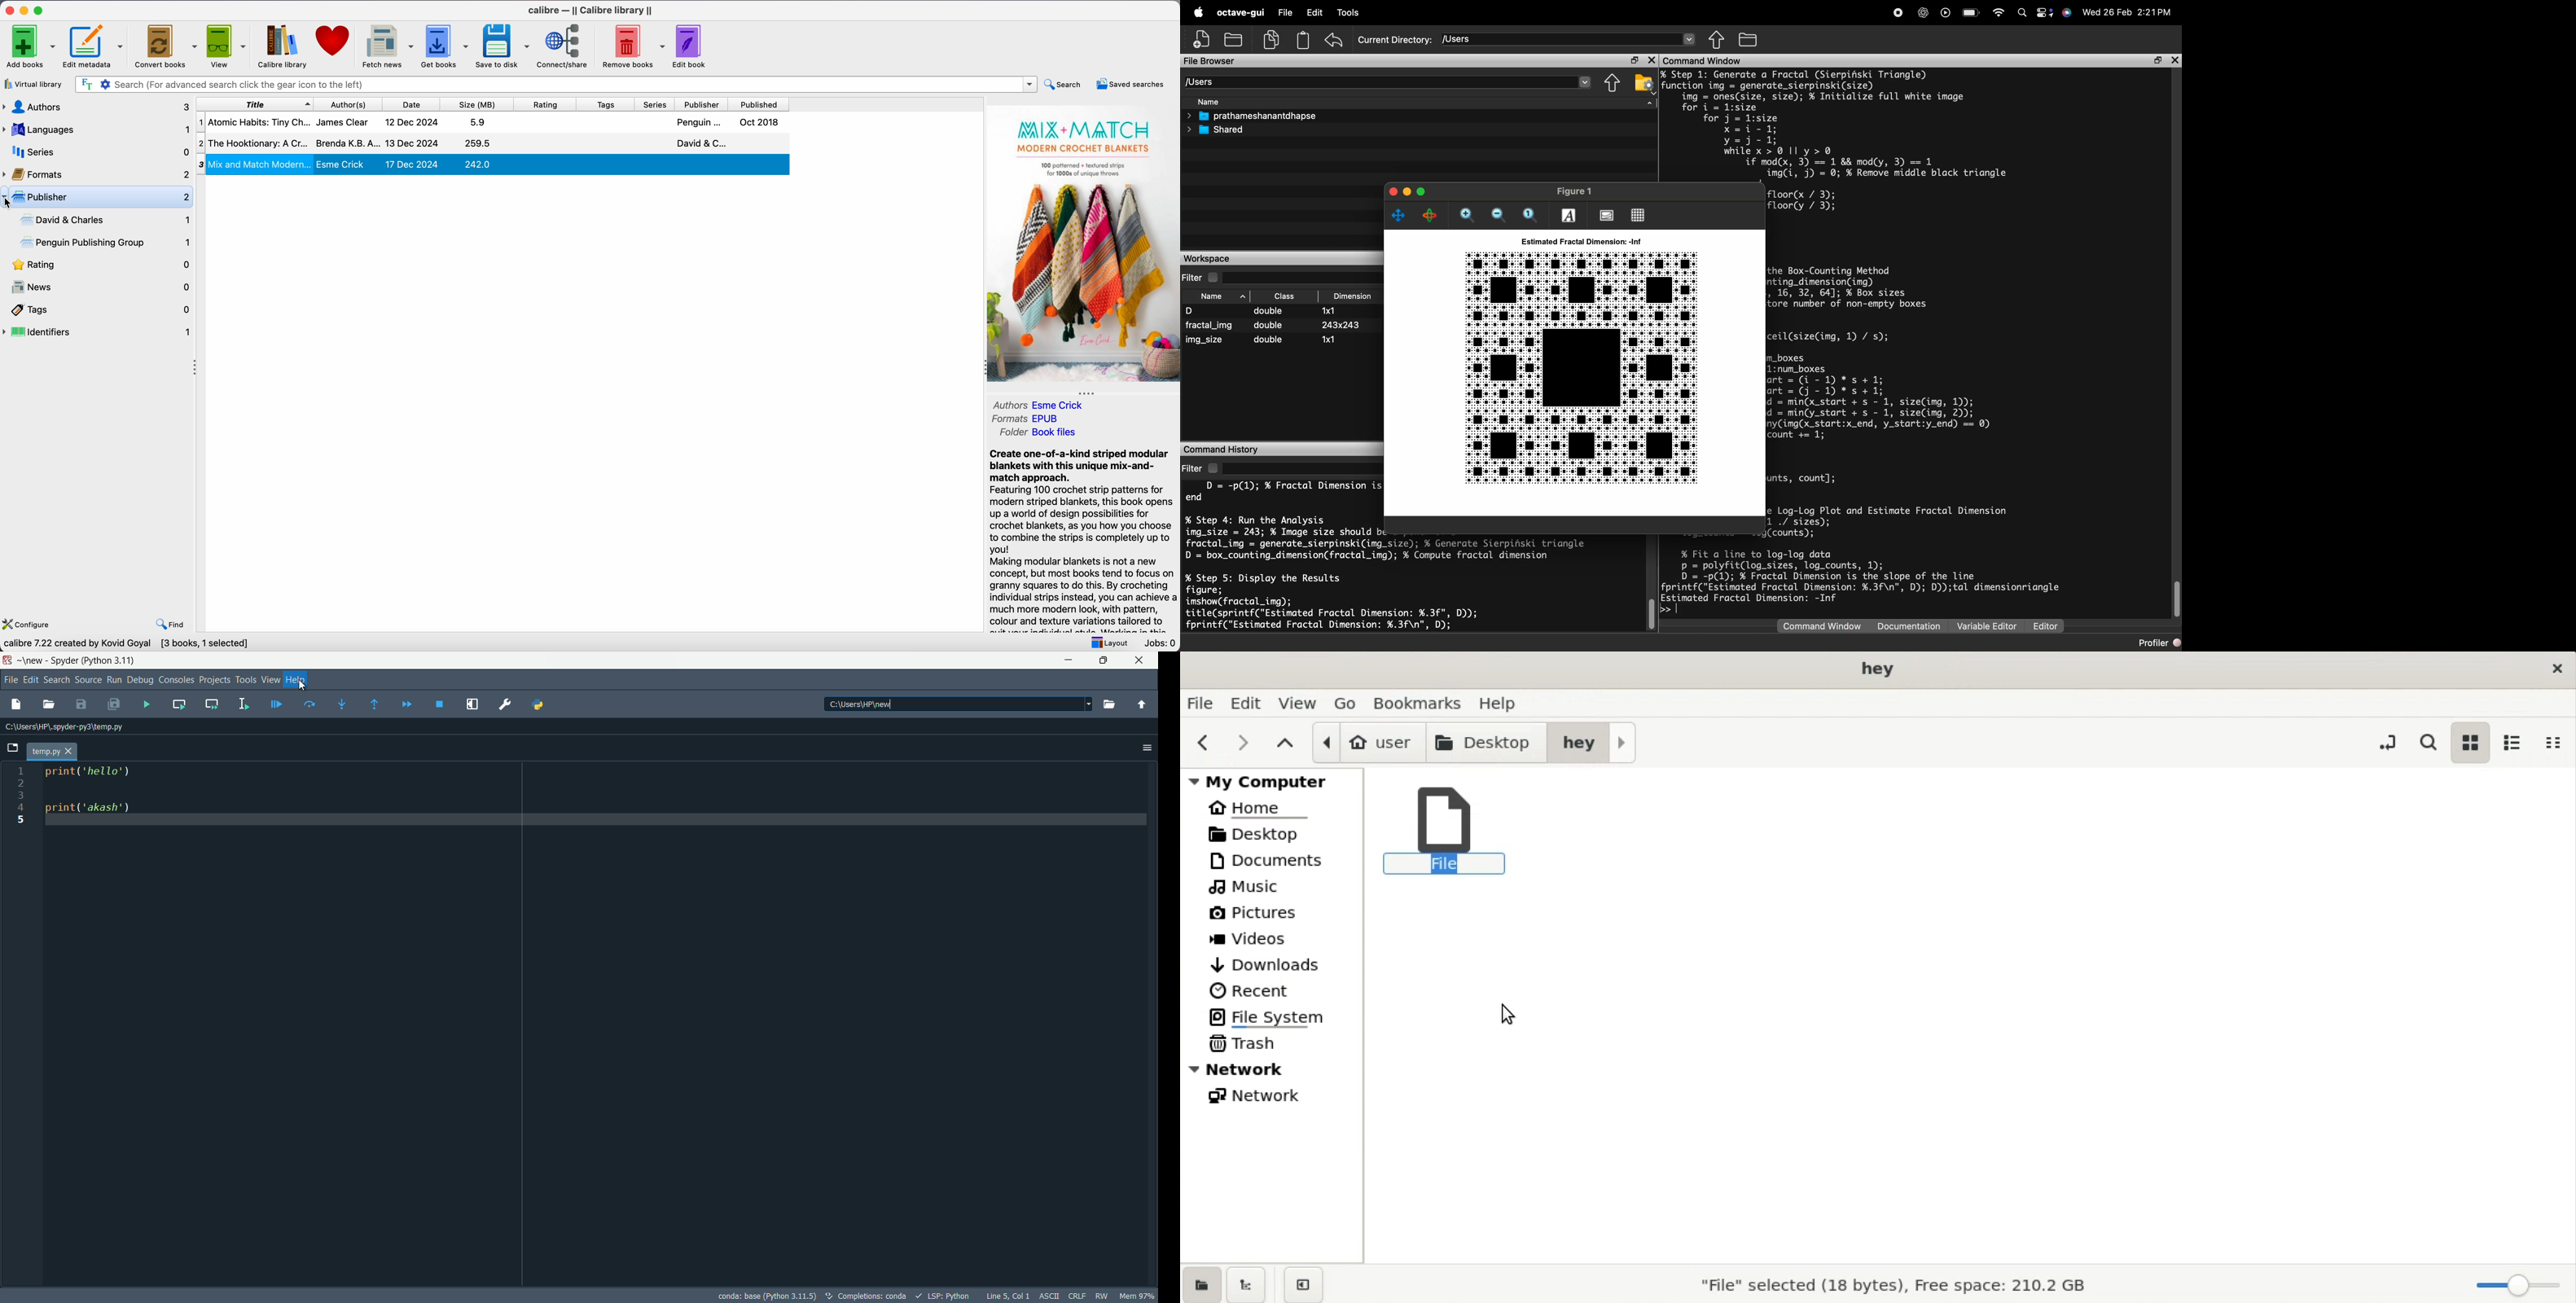 Image resolution: width=2576 pixels, height=1316 pixels. I want to click on my computer, so click(1275, 780).